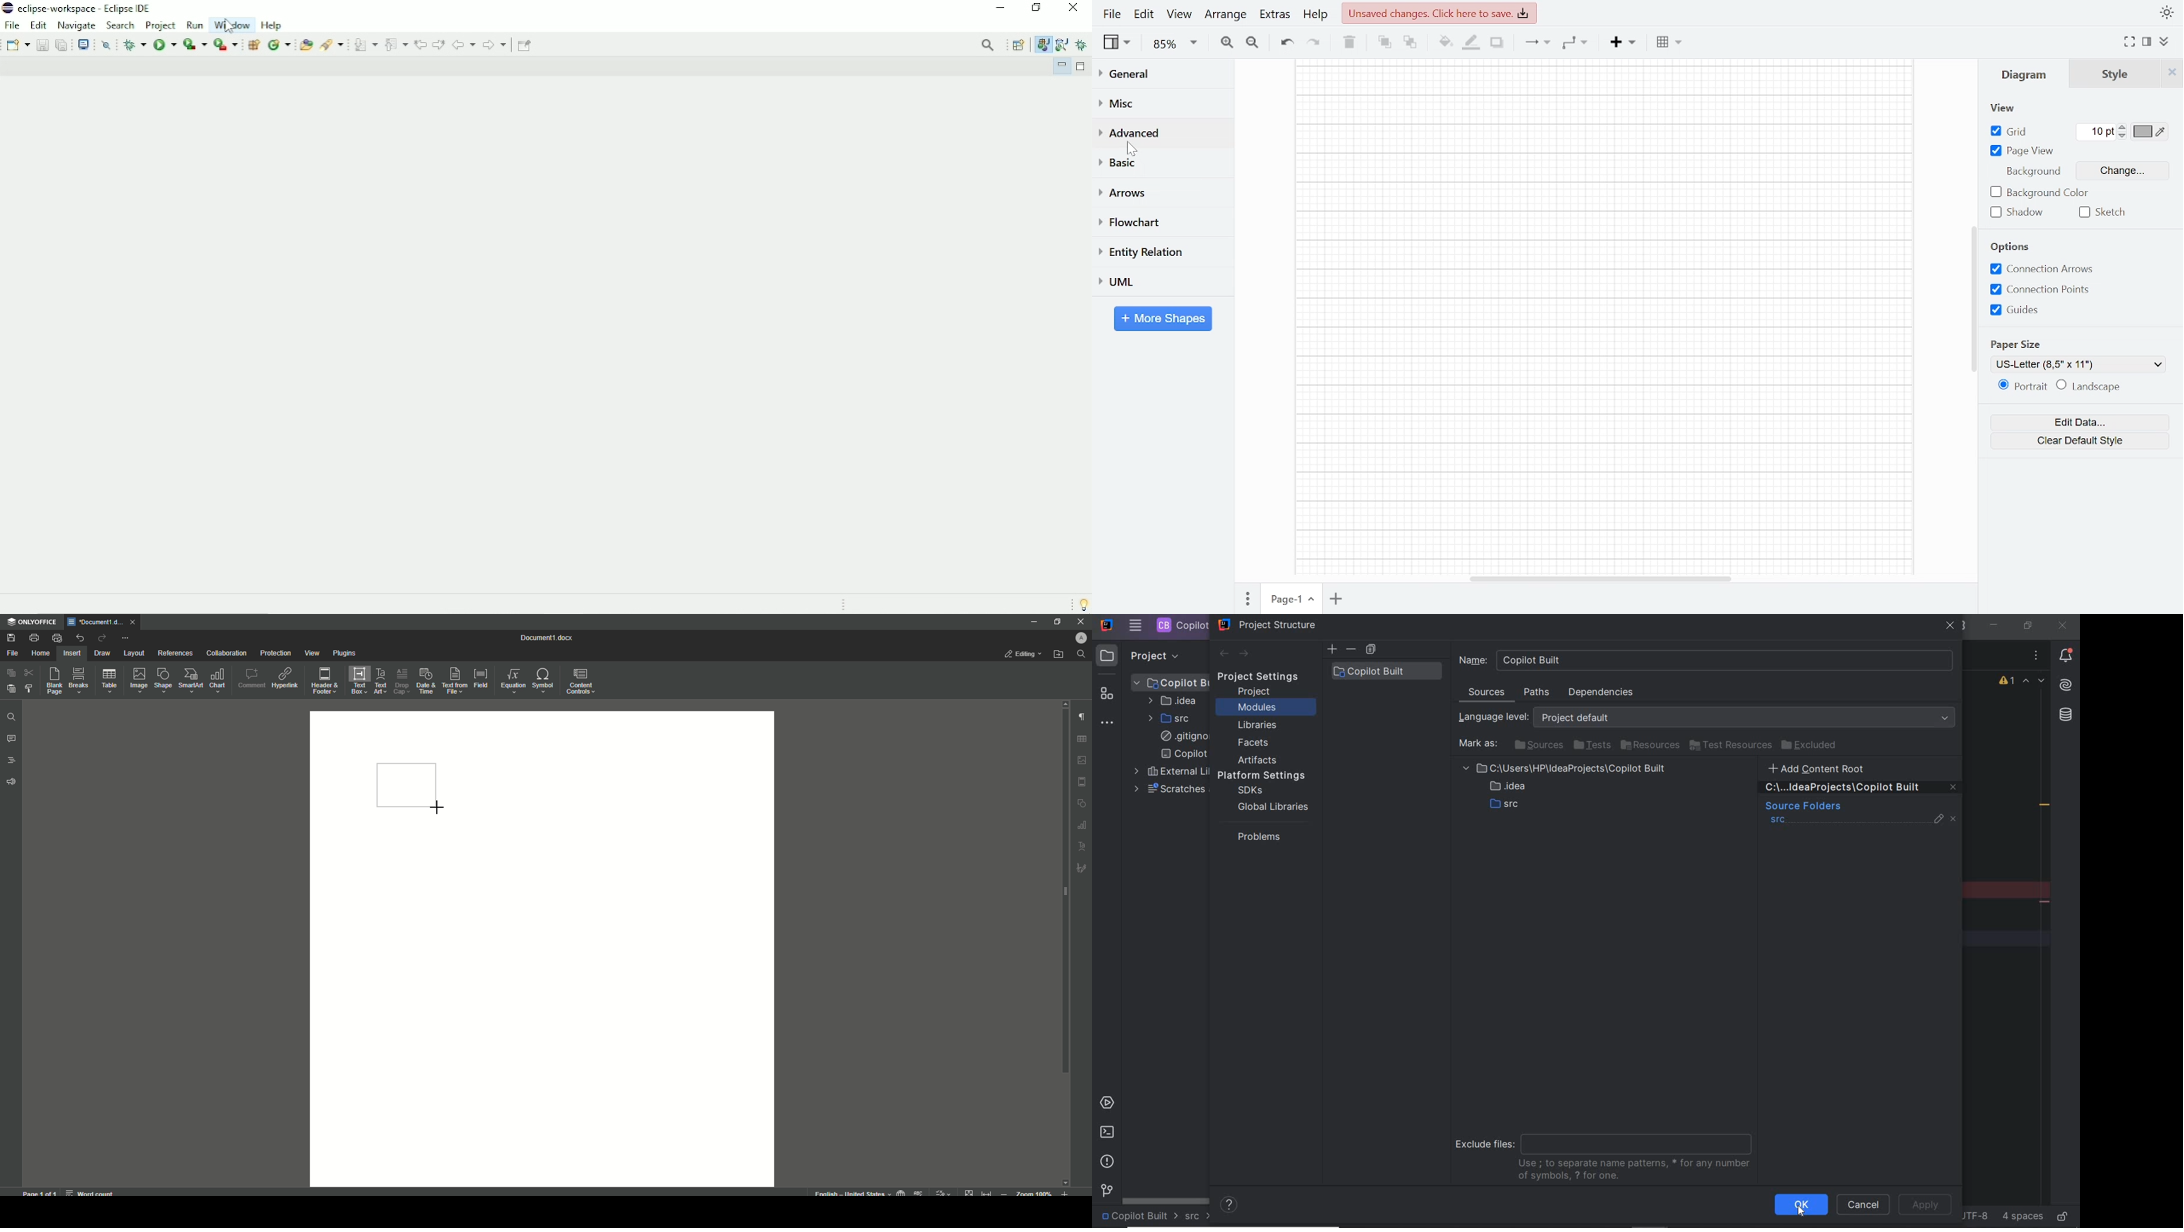 This screenshot has width=2184, height=1232. Describe the element at coordinates (40, 654) in the screenshot. I see `Home` at that location.